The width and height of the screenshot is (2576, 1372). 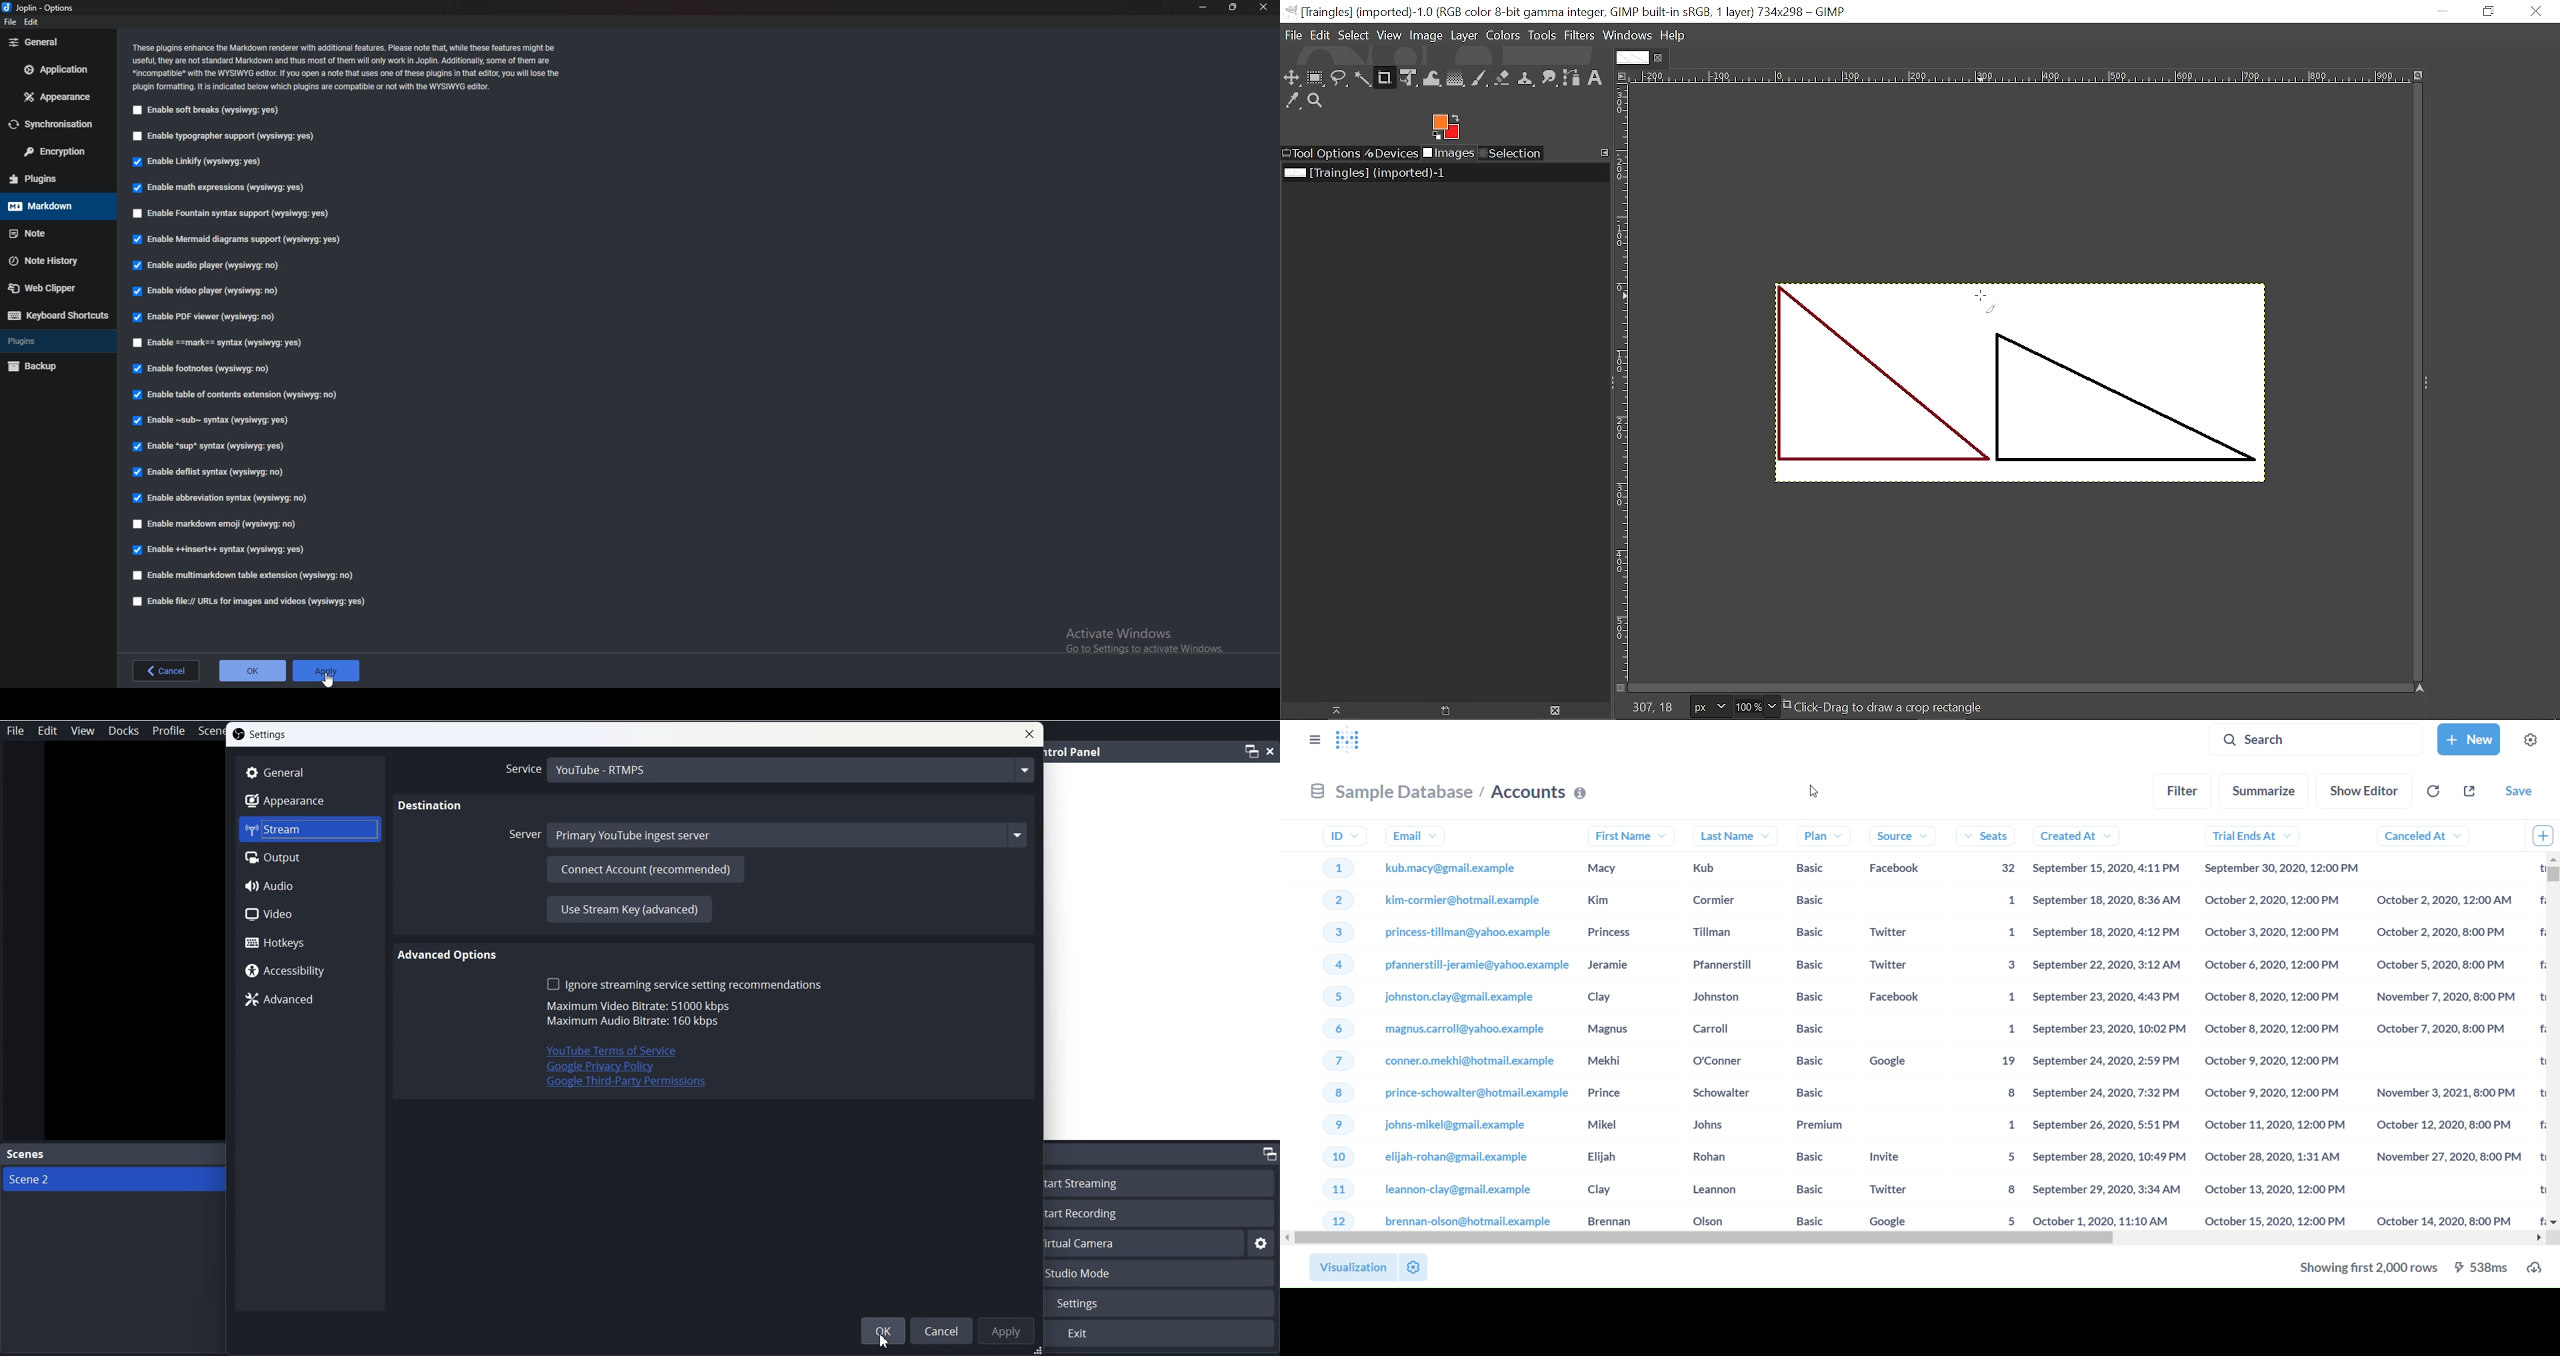 What do you see at coordinates (1075, 752) in the screenshot?
I see `control panel` at bounding box center [1075, 752].